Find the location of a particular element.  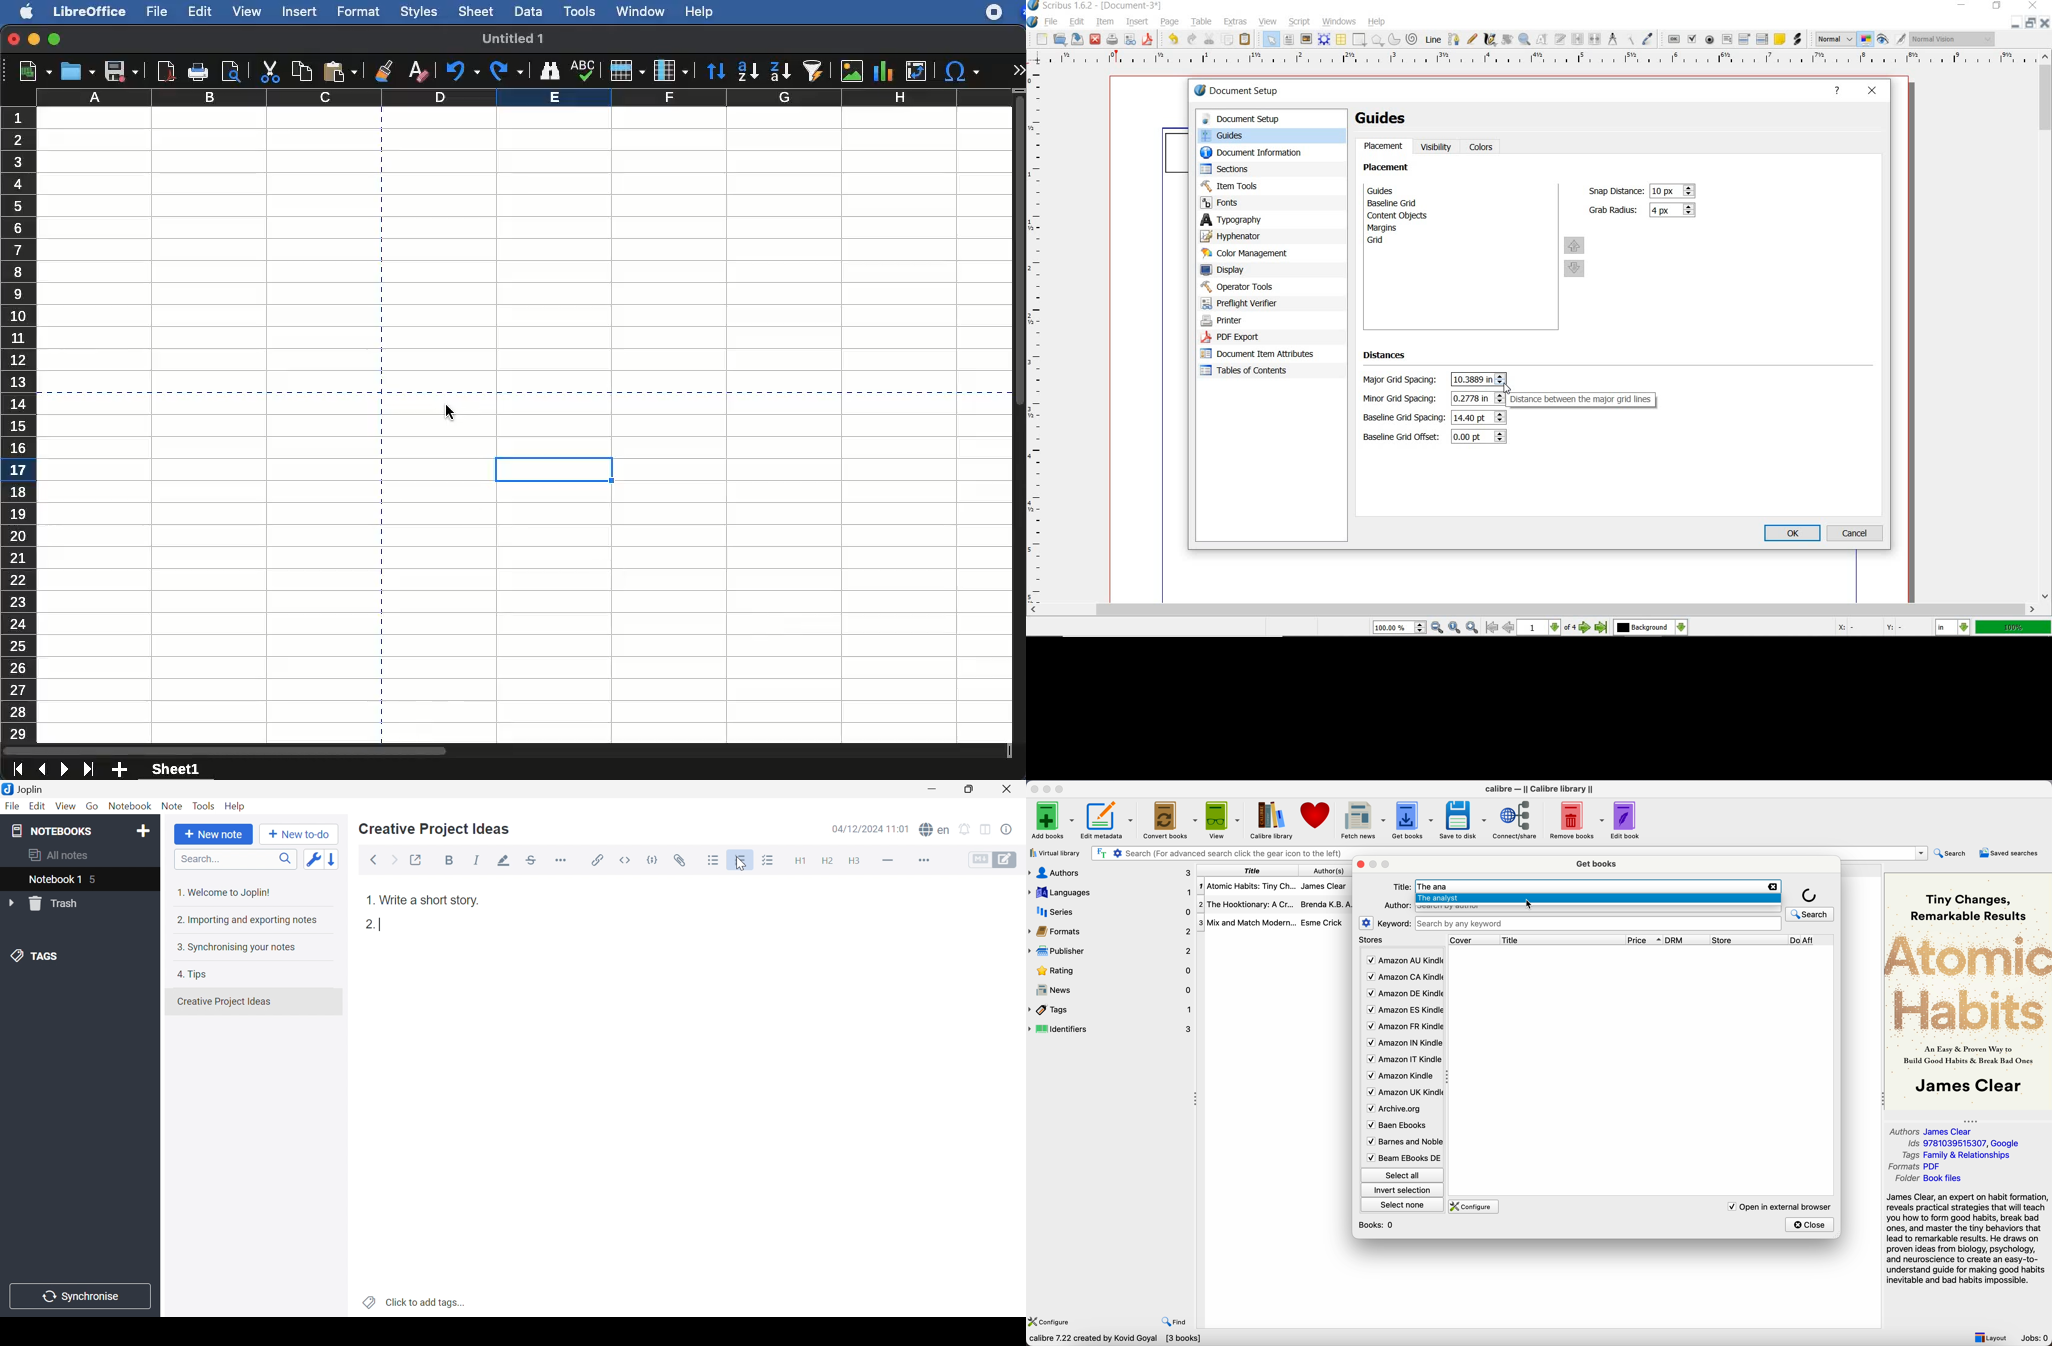

Baseline Grid Offset is located at coordinates (1478, 438).